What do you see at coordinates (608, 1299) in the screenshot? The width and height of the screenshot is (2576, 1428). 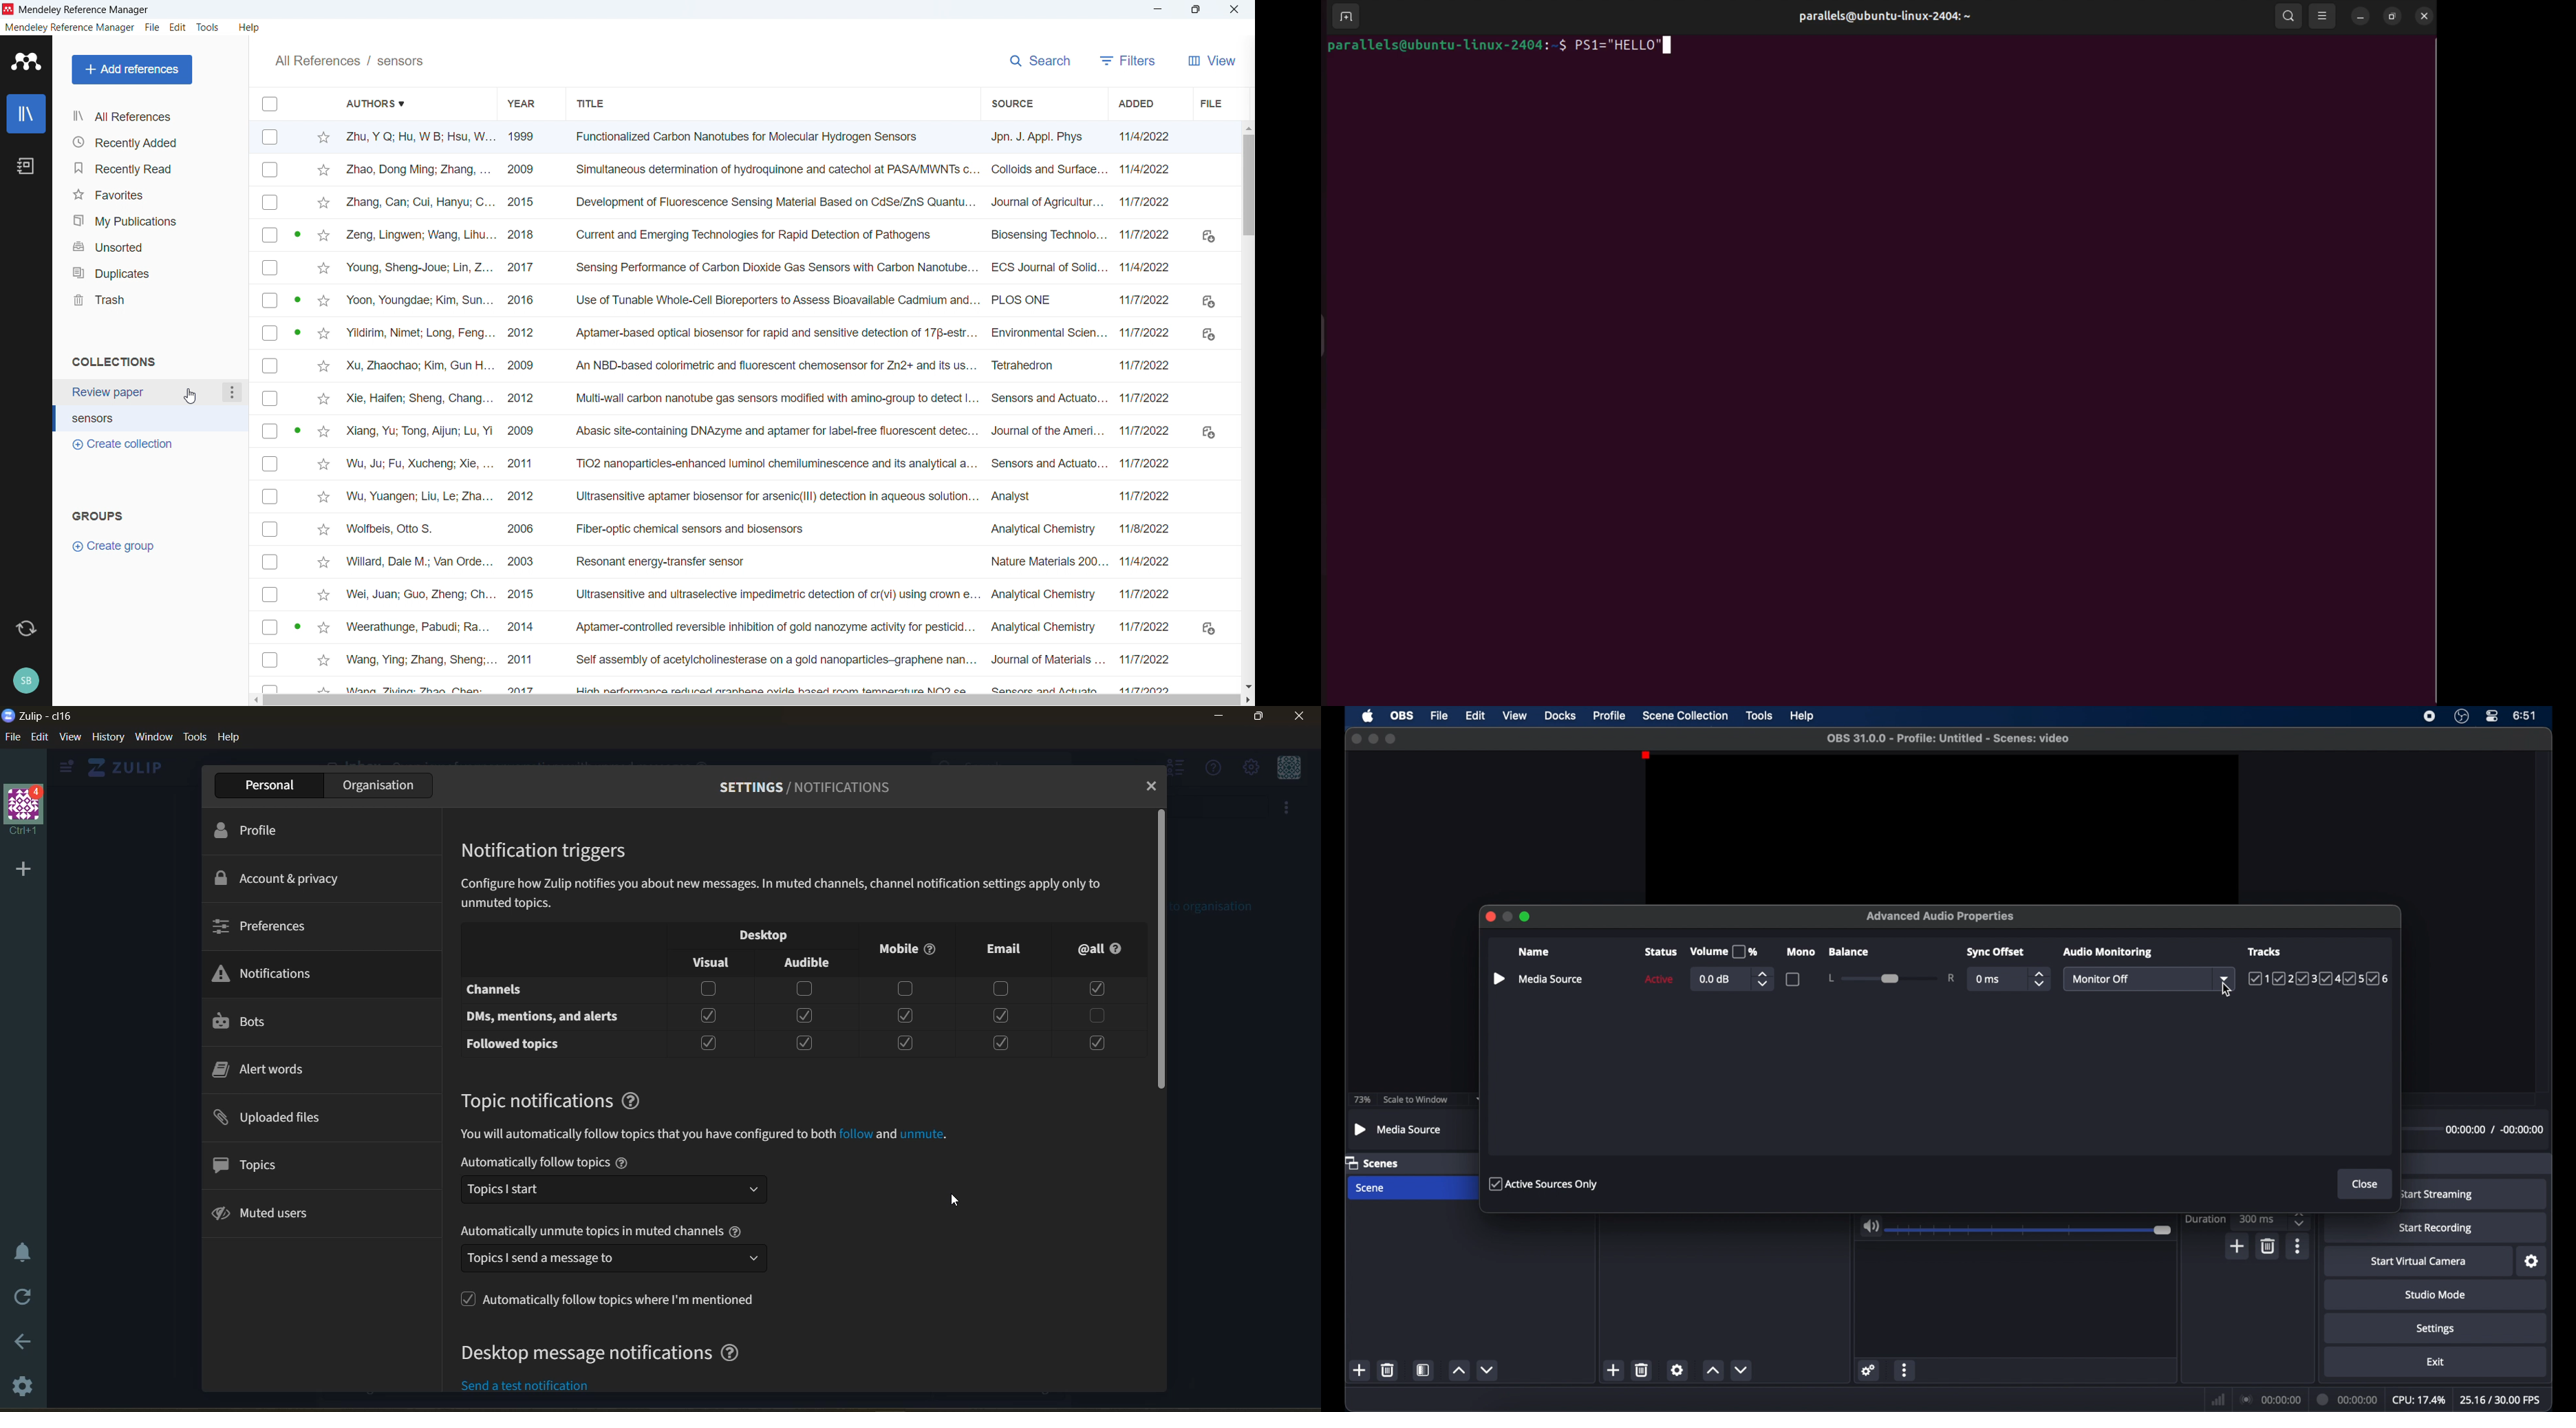 I see `follow topics` at bounding box center [608, 1299].